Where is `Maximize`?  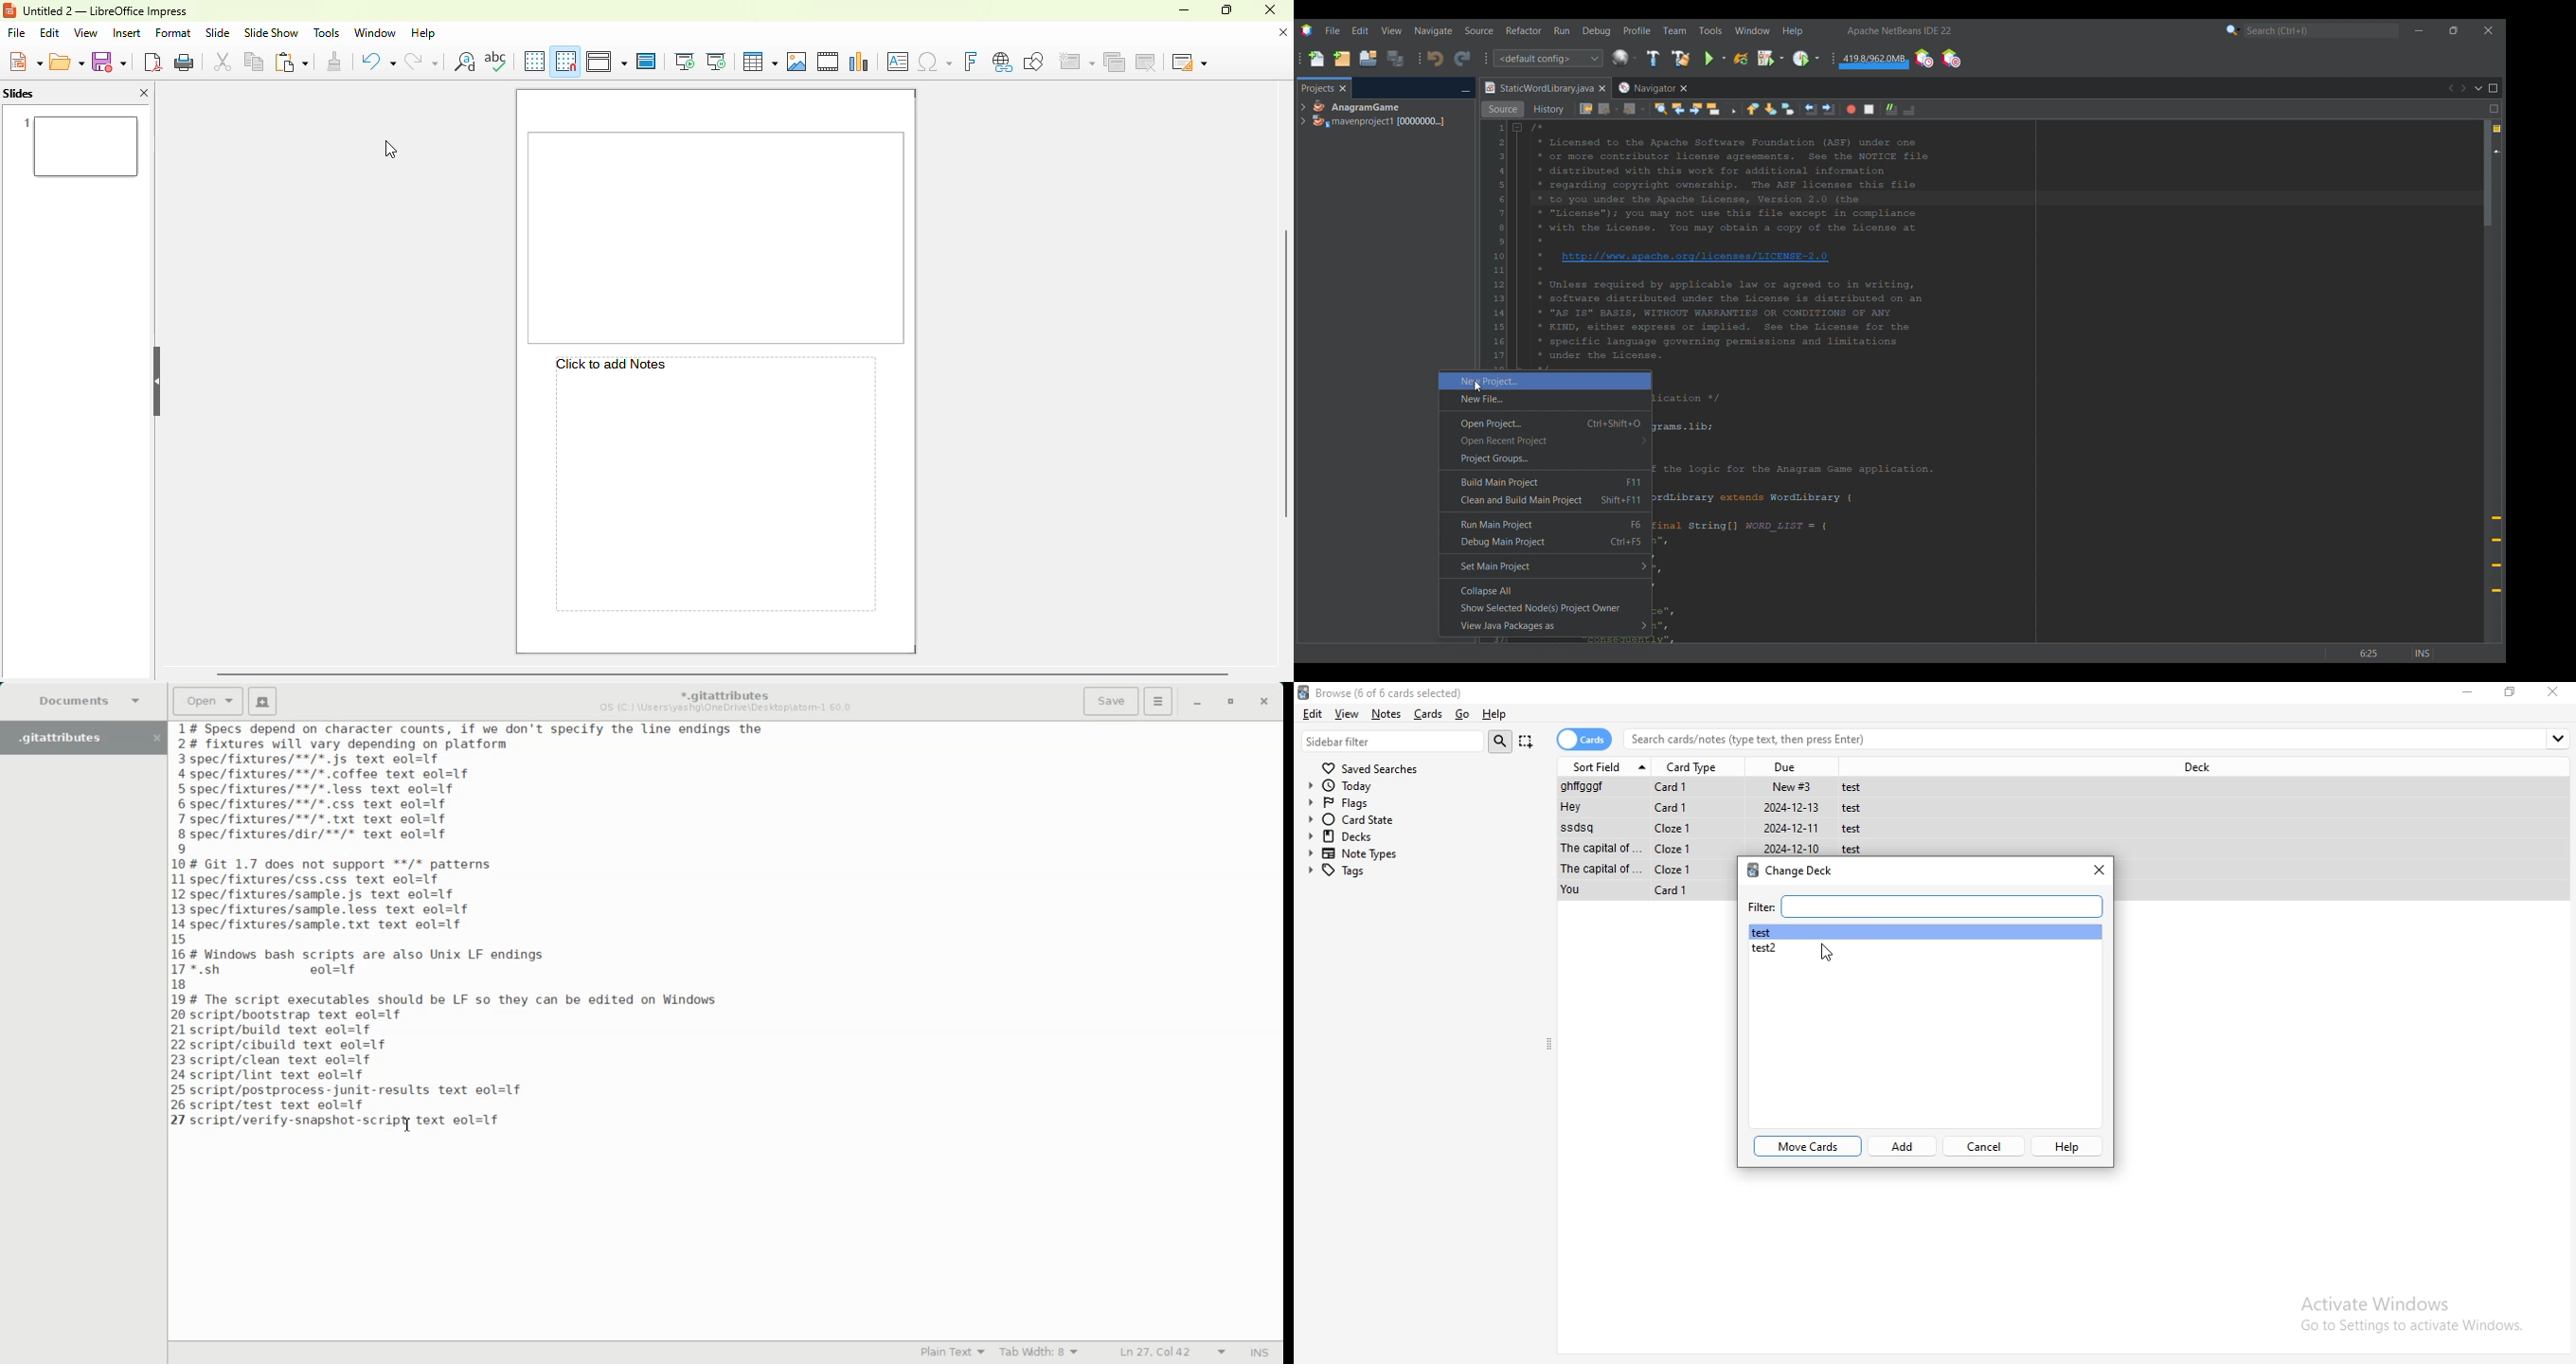 Maximize is located at coordinates (2514, 692).